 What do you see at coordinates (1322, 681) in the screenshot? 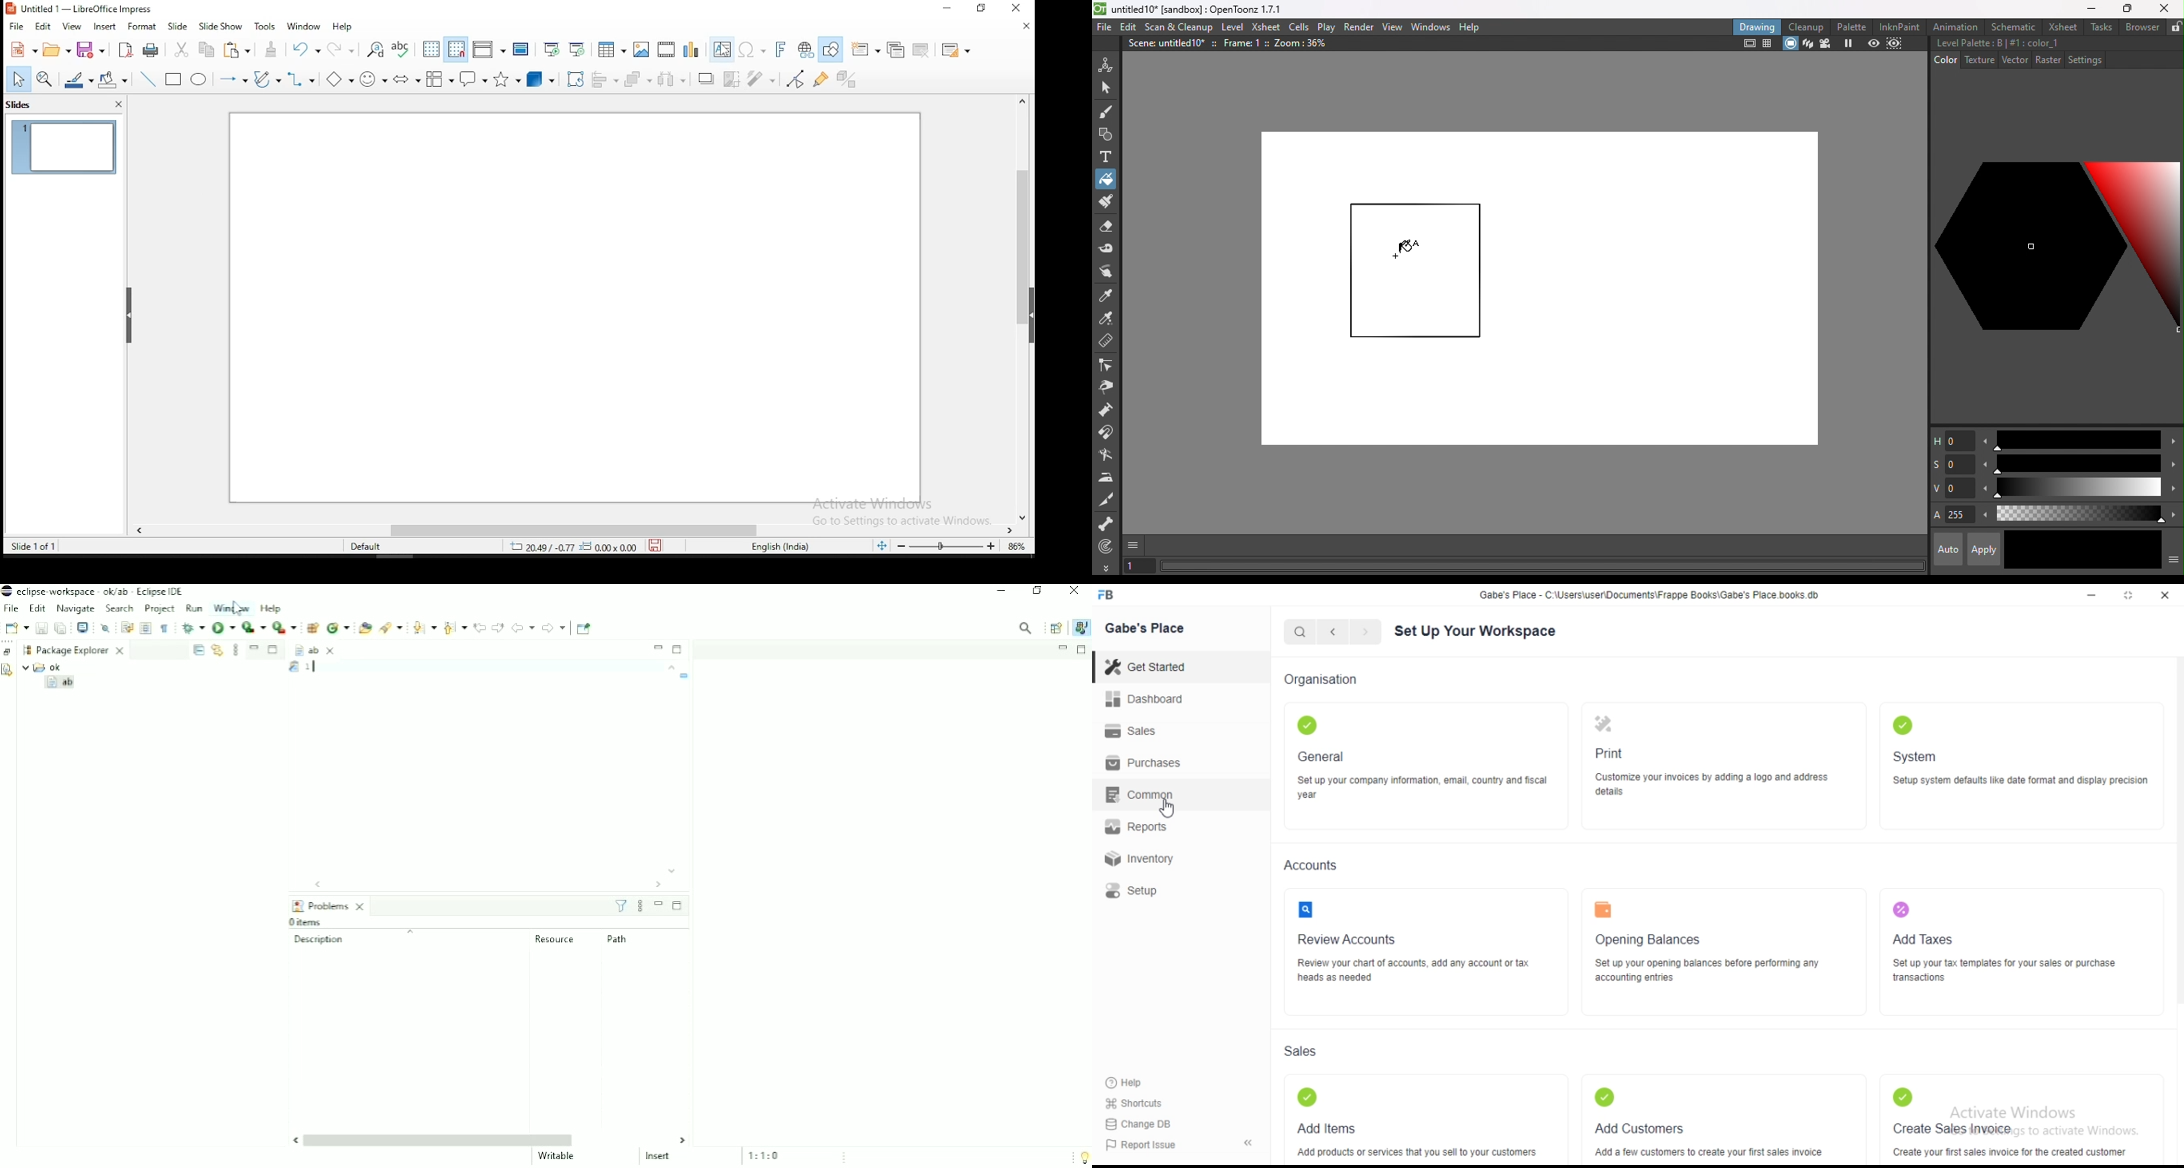
I see `Organisation` at bounding box center [1322, 681].